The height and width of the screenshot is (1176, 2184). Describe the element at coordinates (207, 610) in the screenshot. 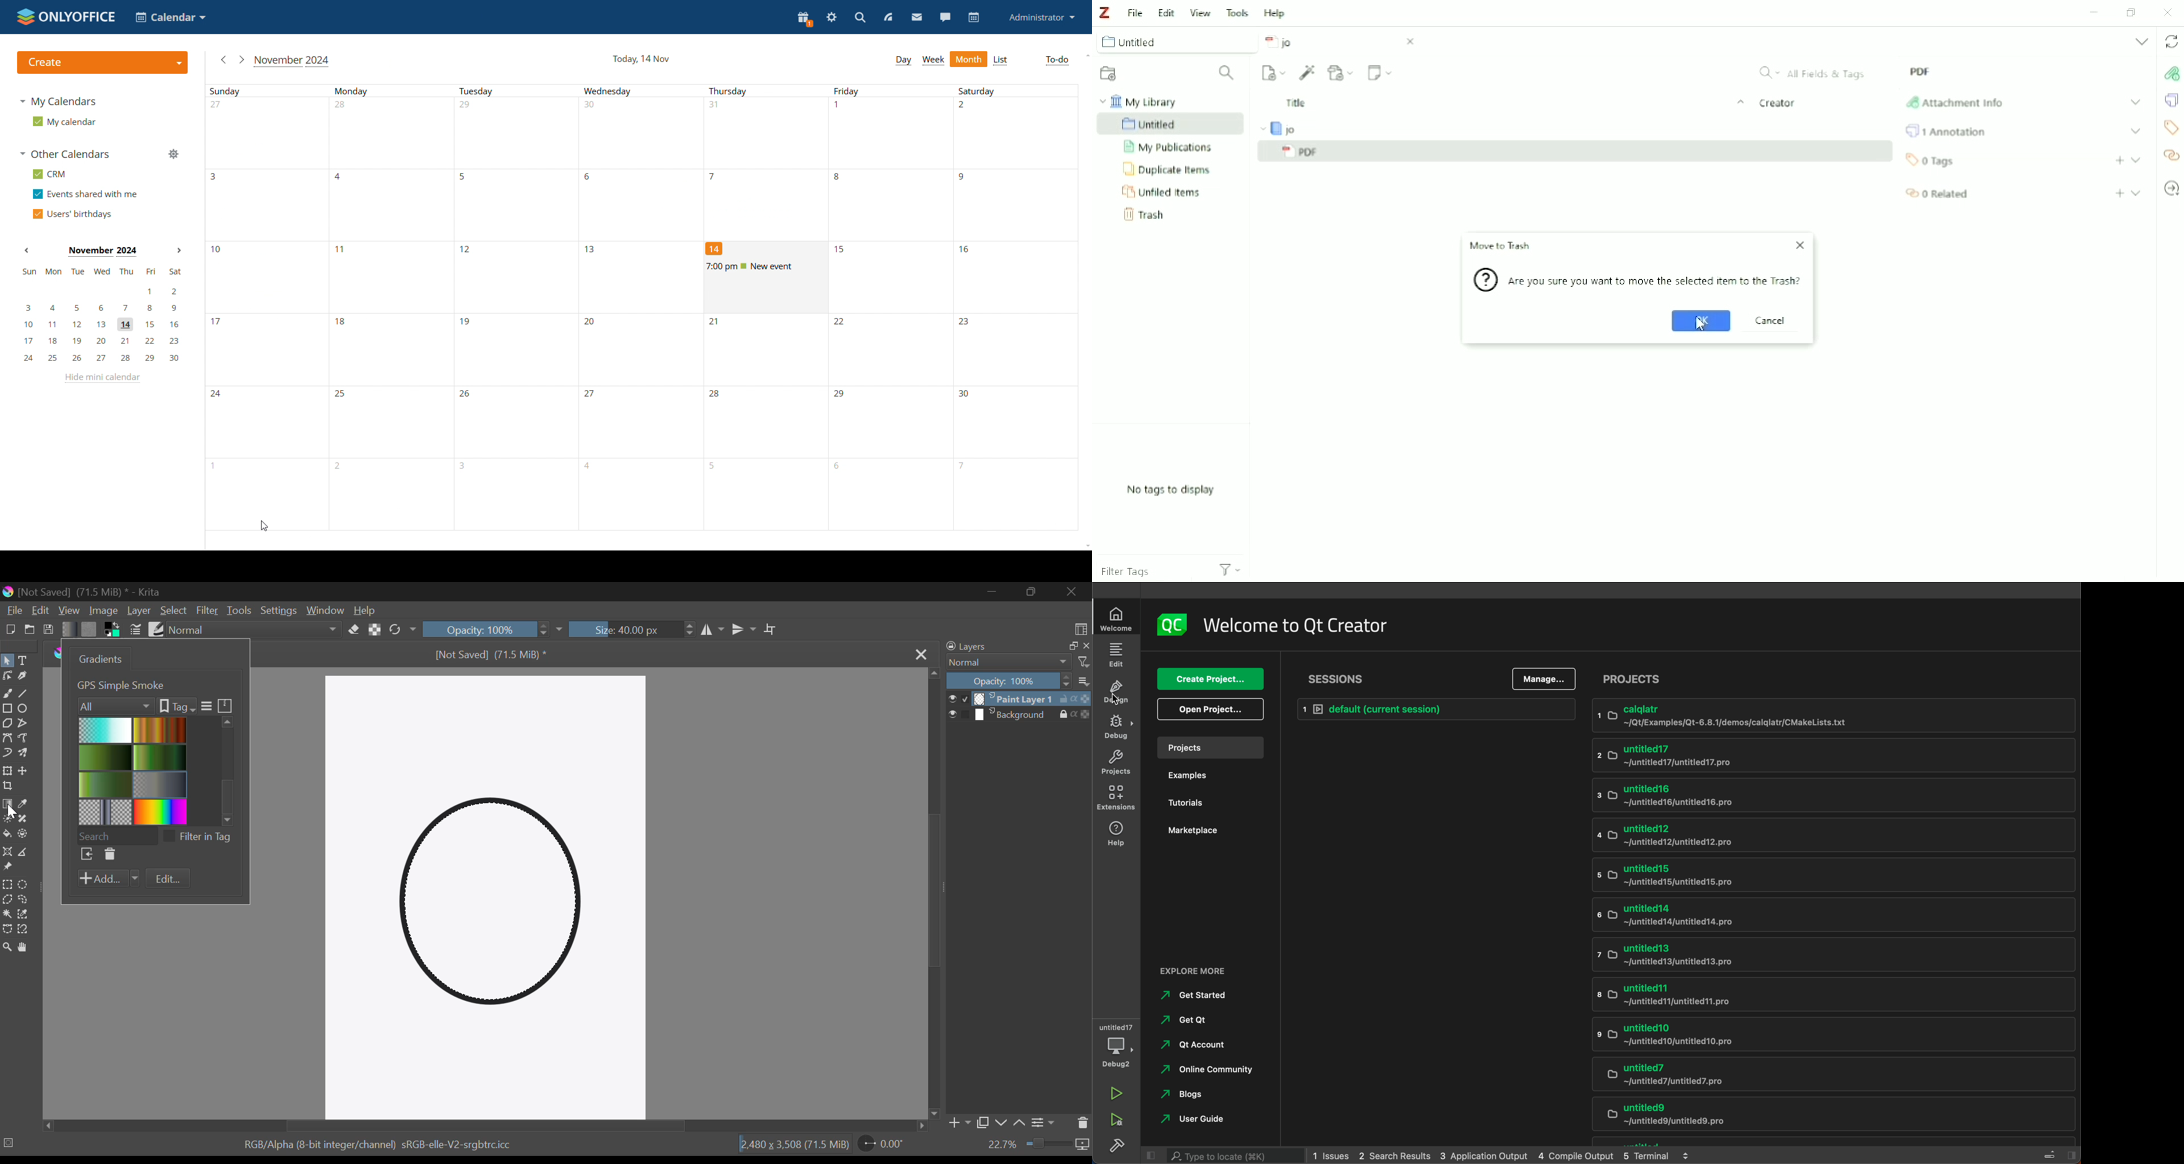

I see `Filter` at that location.